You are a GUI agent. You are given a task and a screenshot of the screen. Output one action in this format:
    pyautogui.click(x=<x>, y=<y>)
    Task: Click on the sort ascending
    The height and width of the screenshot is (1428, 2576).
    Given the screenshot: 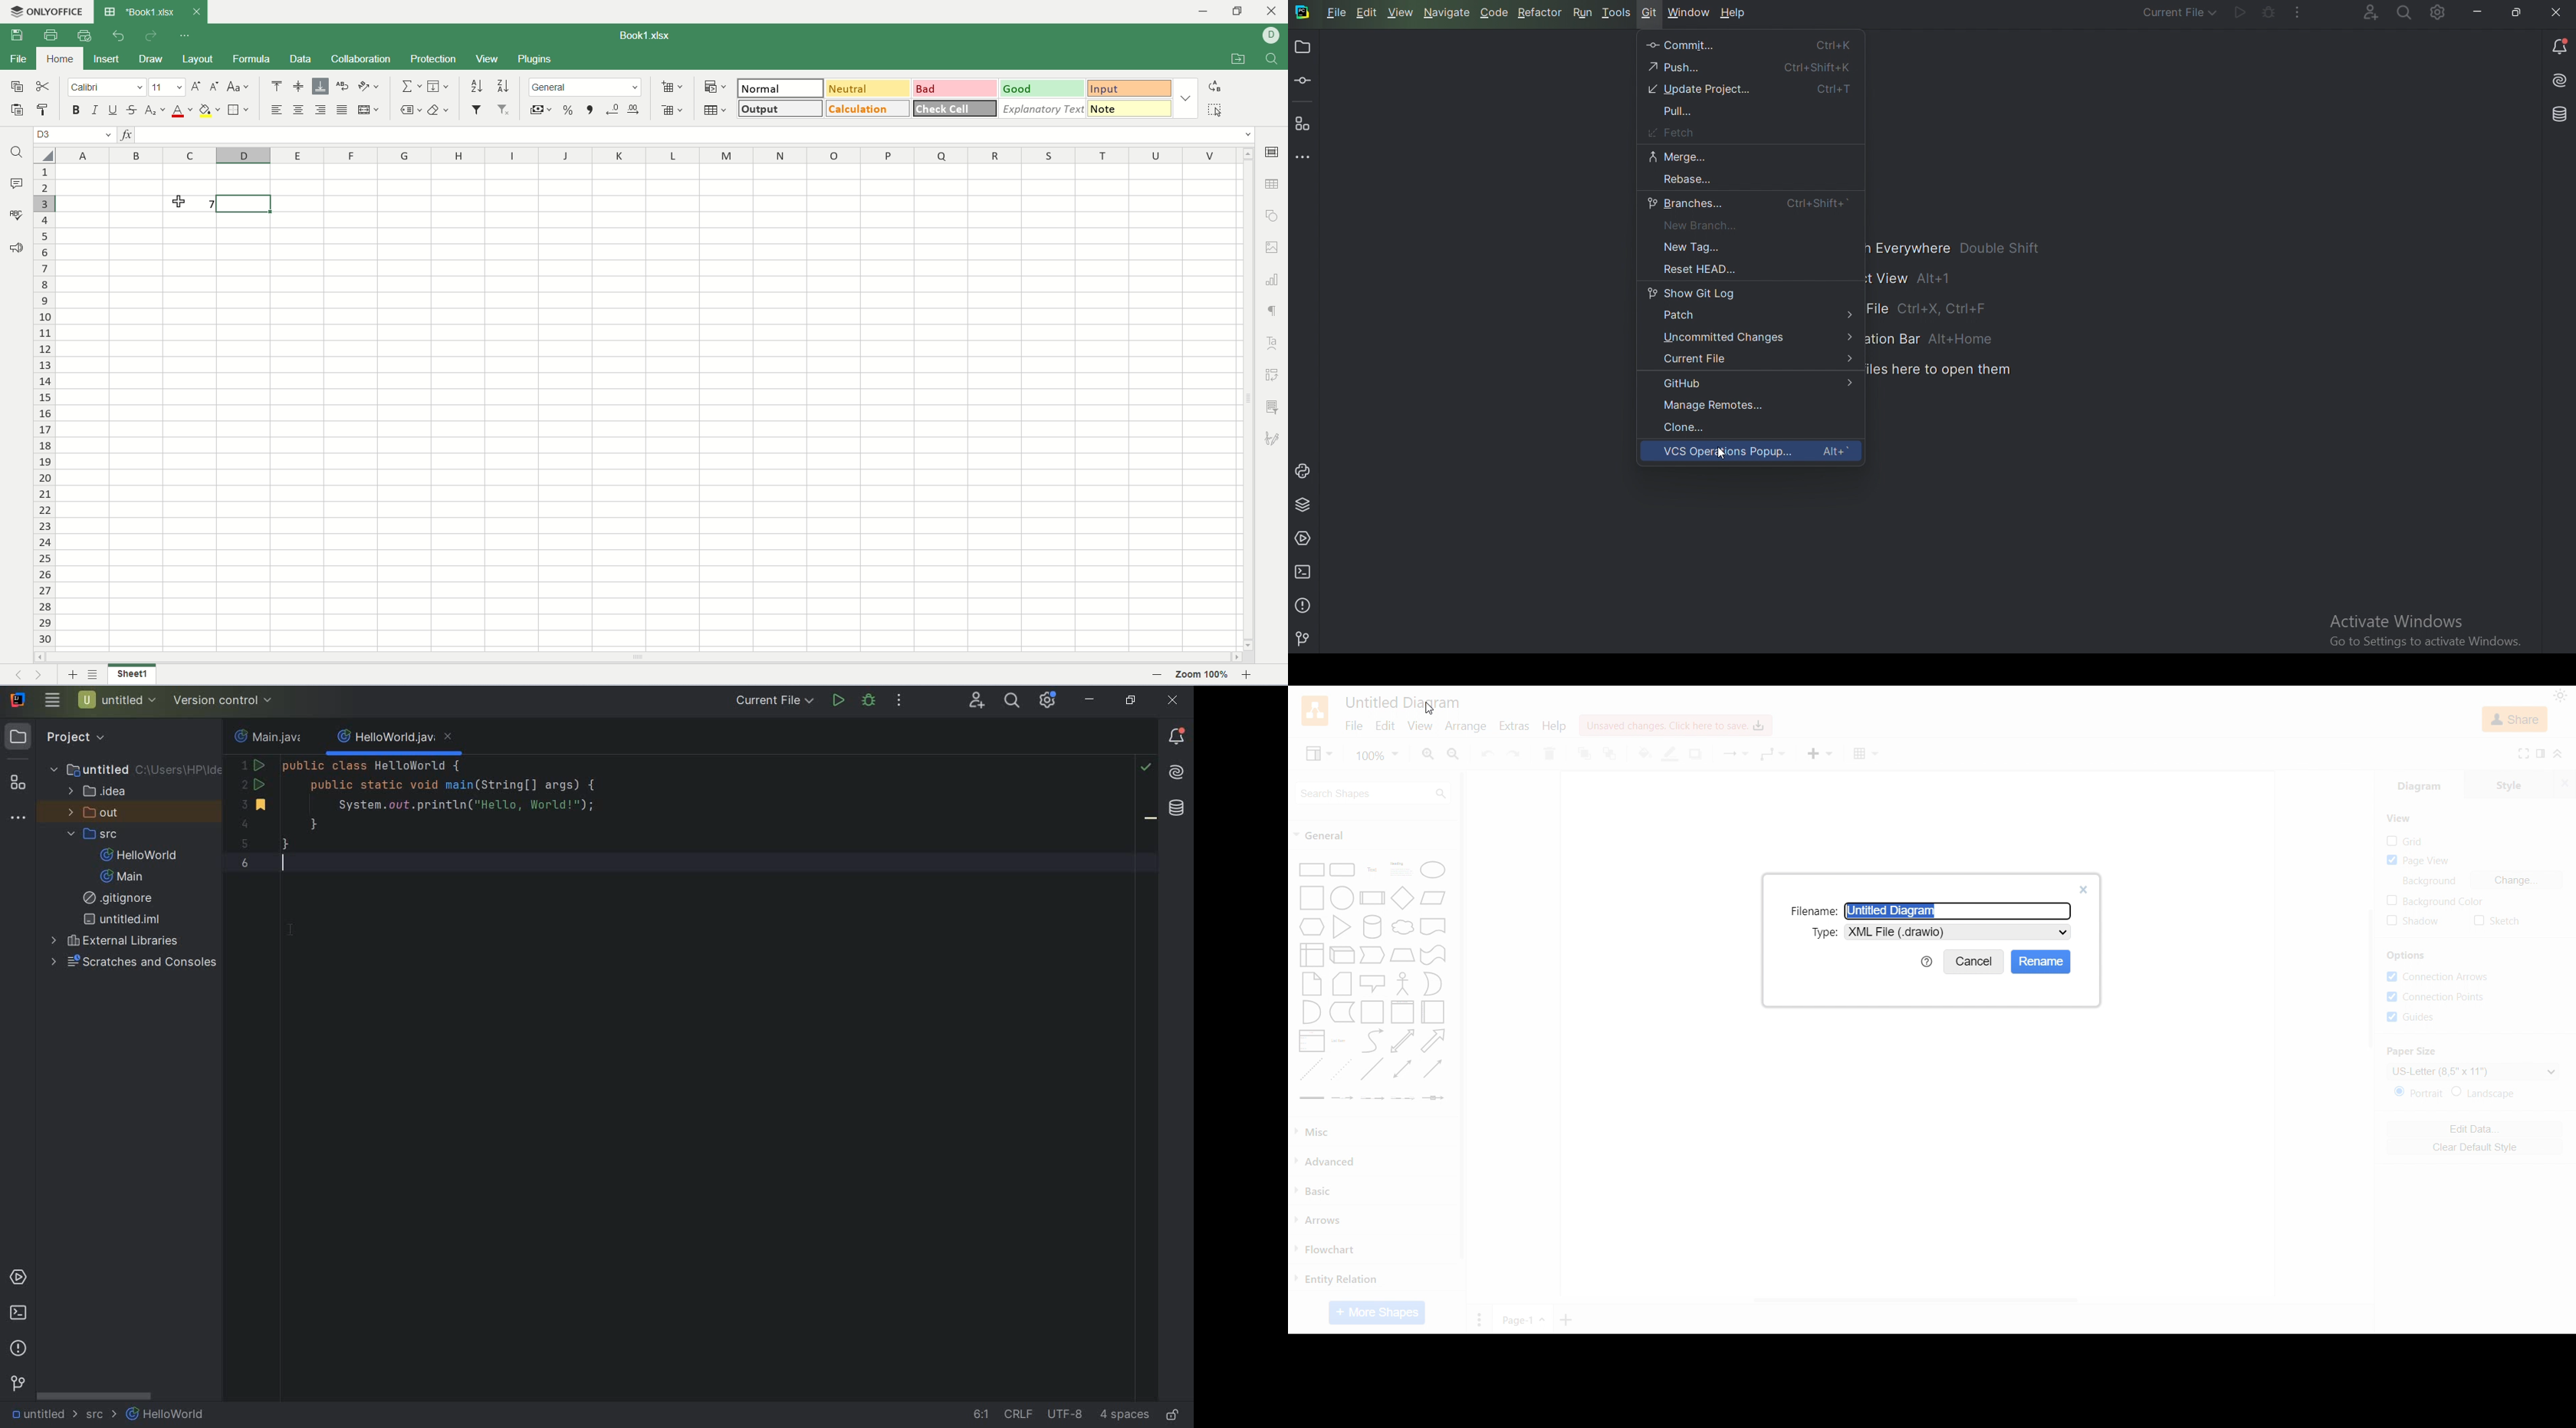 What is the action you would take?
    pyautogui.click(x=478, y=86)
    